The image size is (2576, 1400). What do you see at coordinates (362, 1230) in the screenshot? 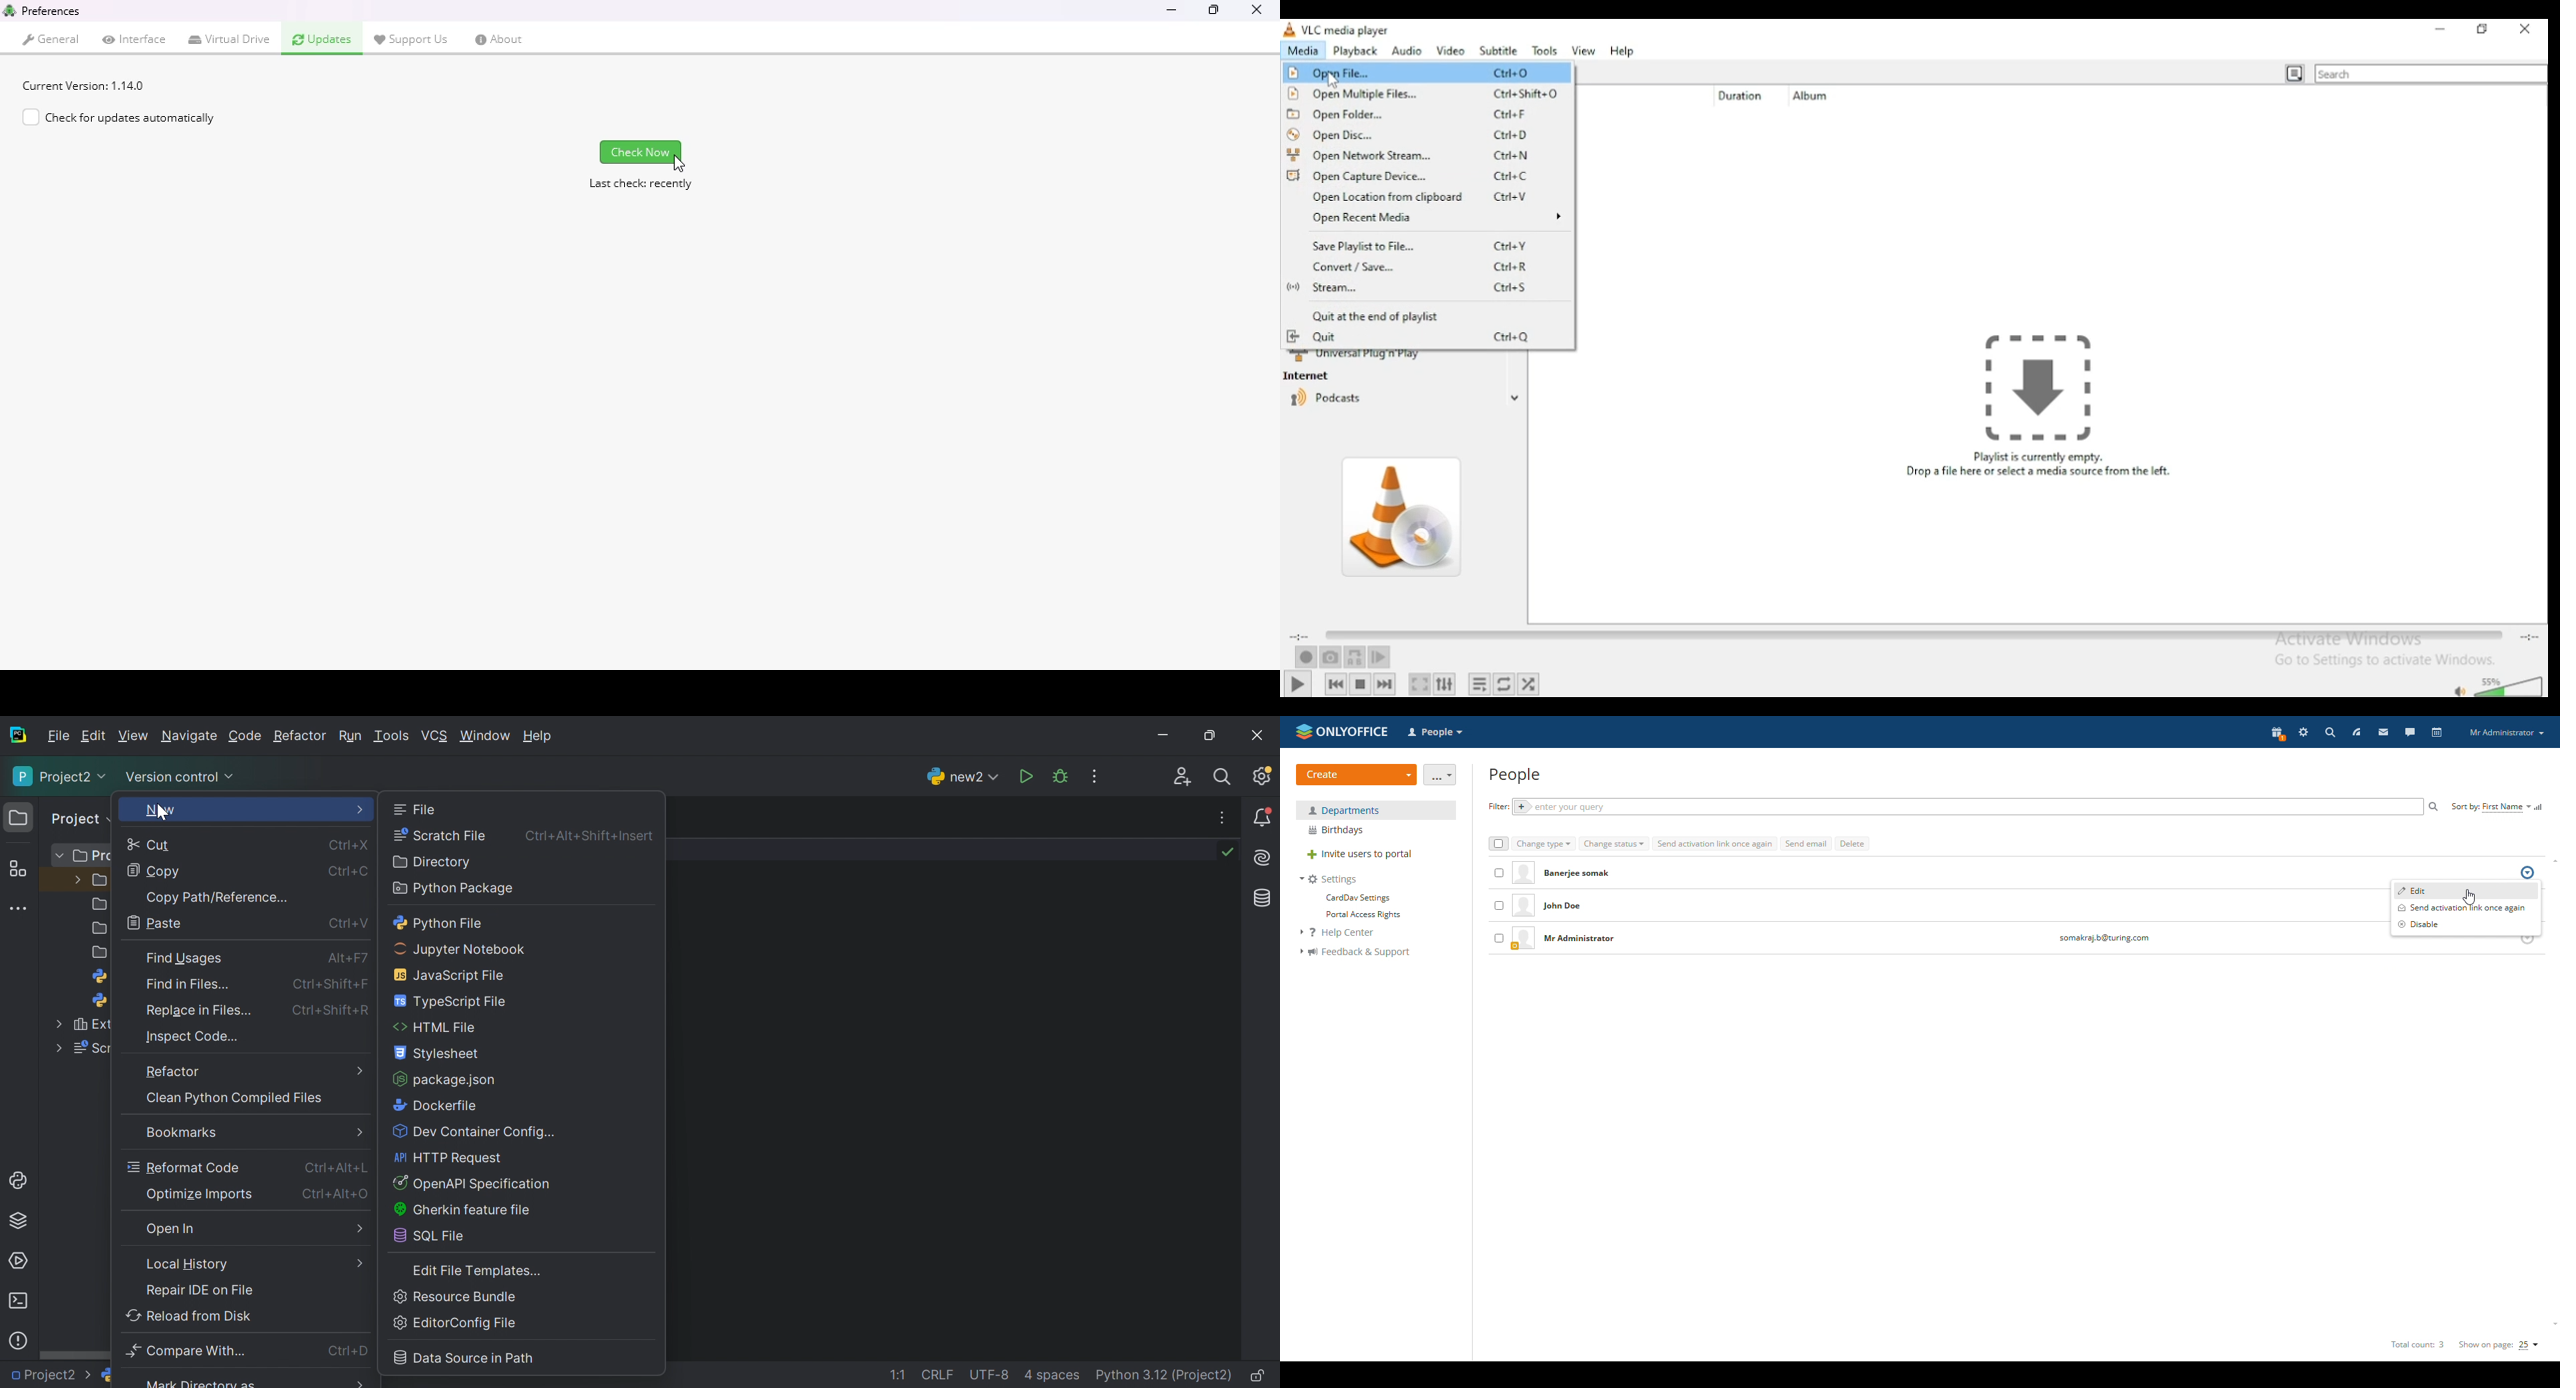
I see `More` at bounding box center [362, 1230].